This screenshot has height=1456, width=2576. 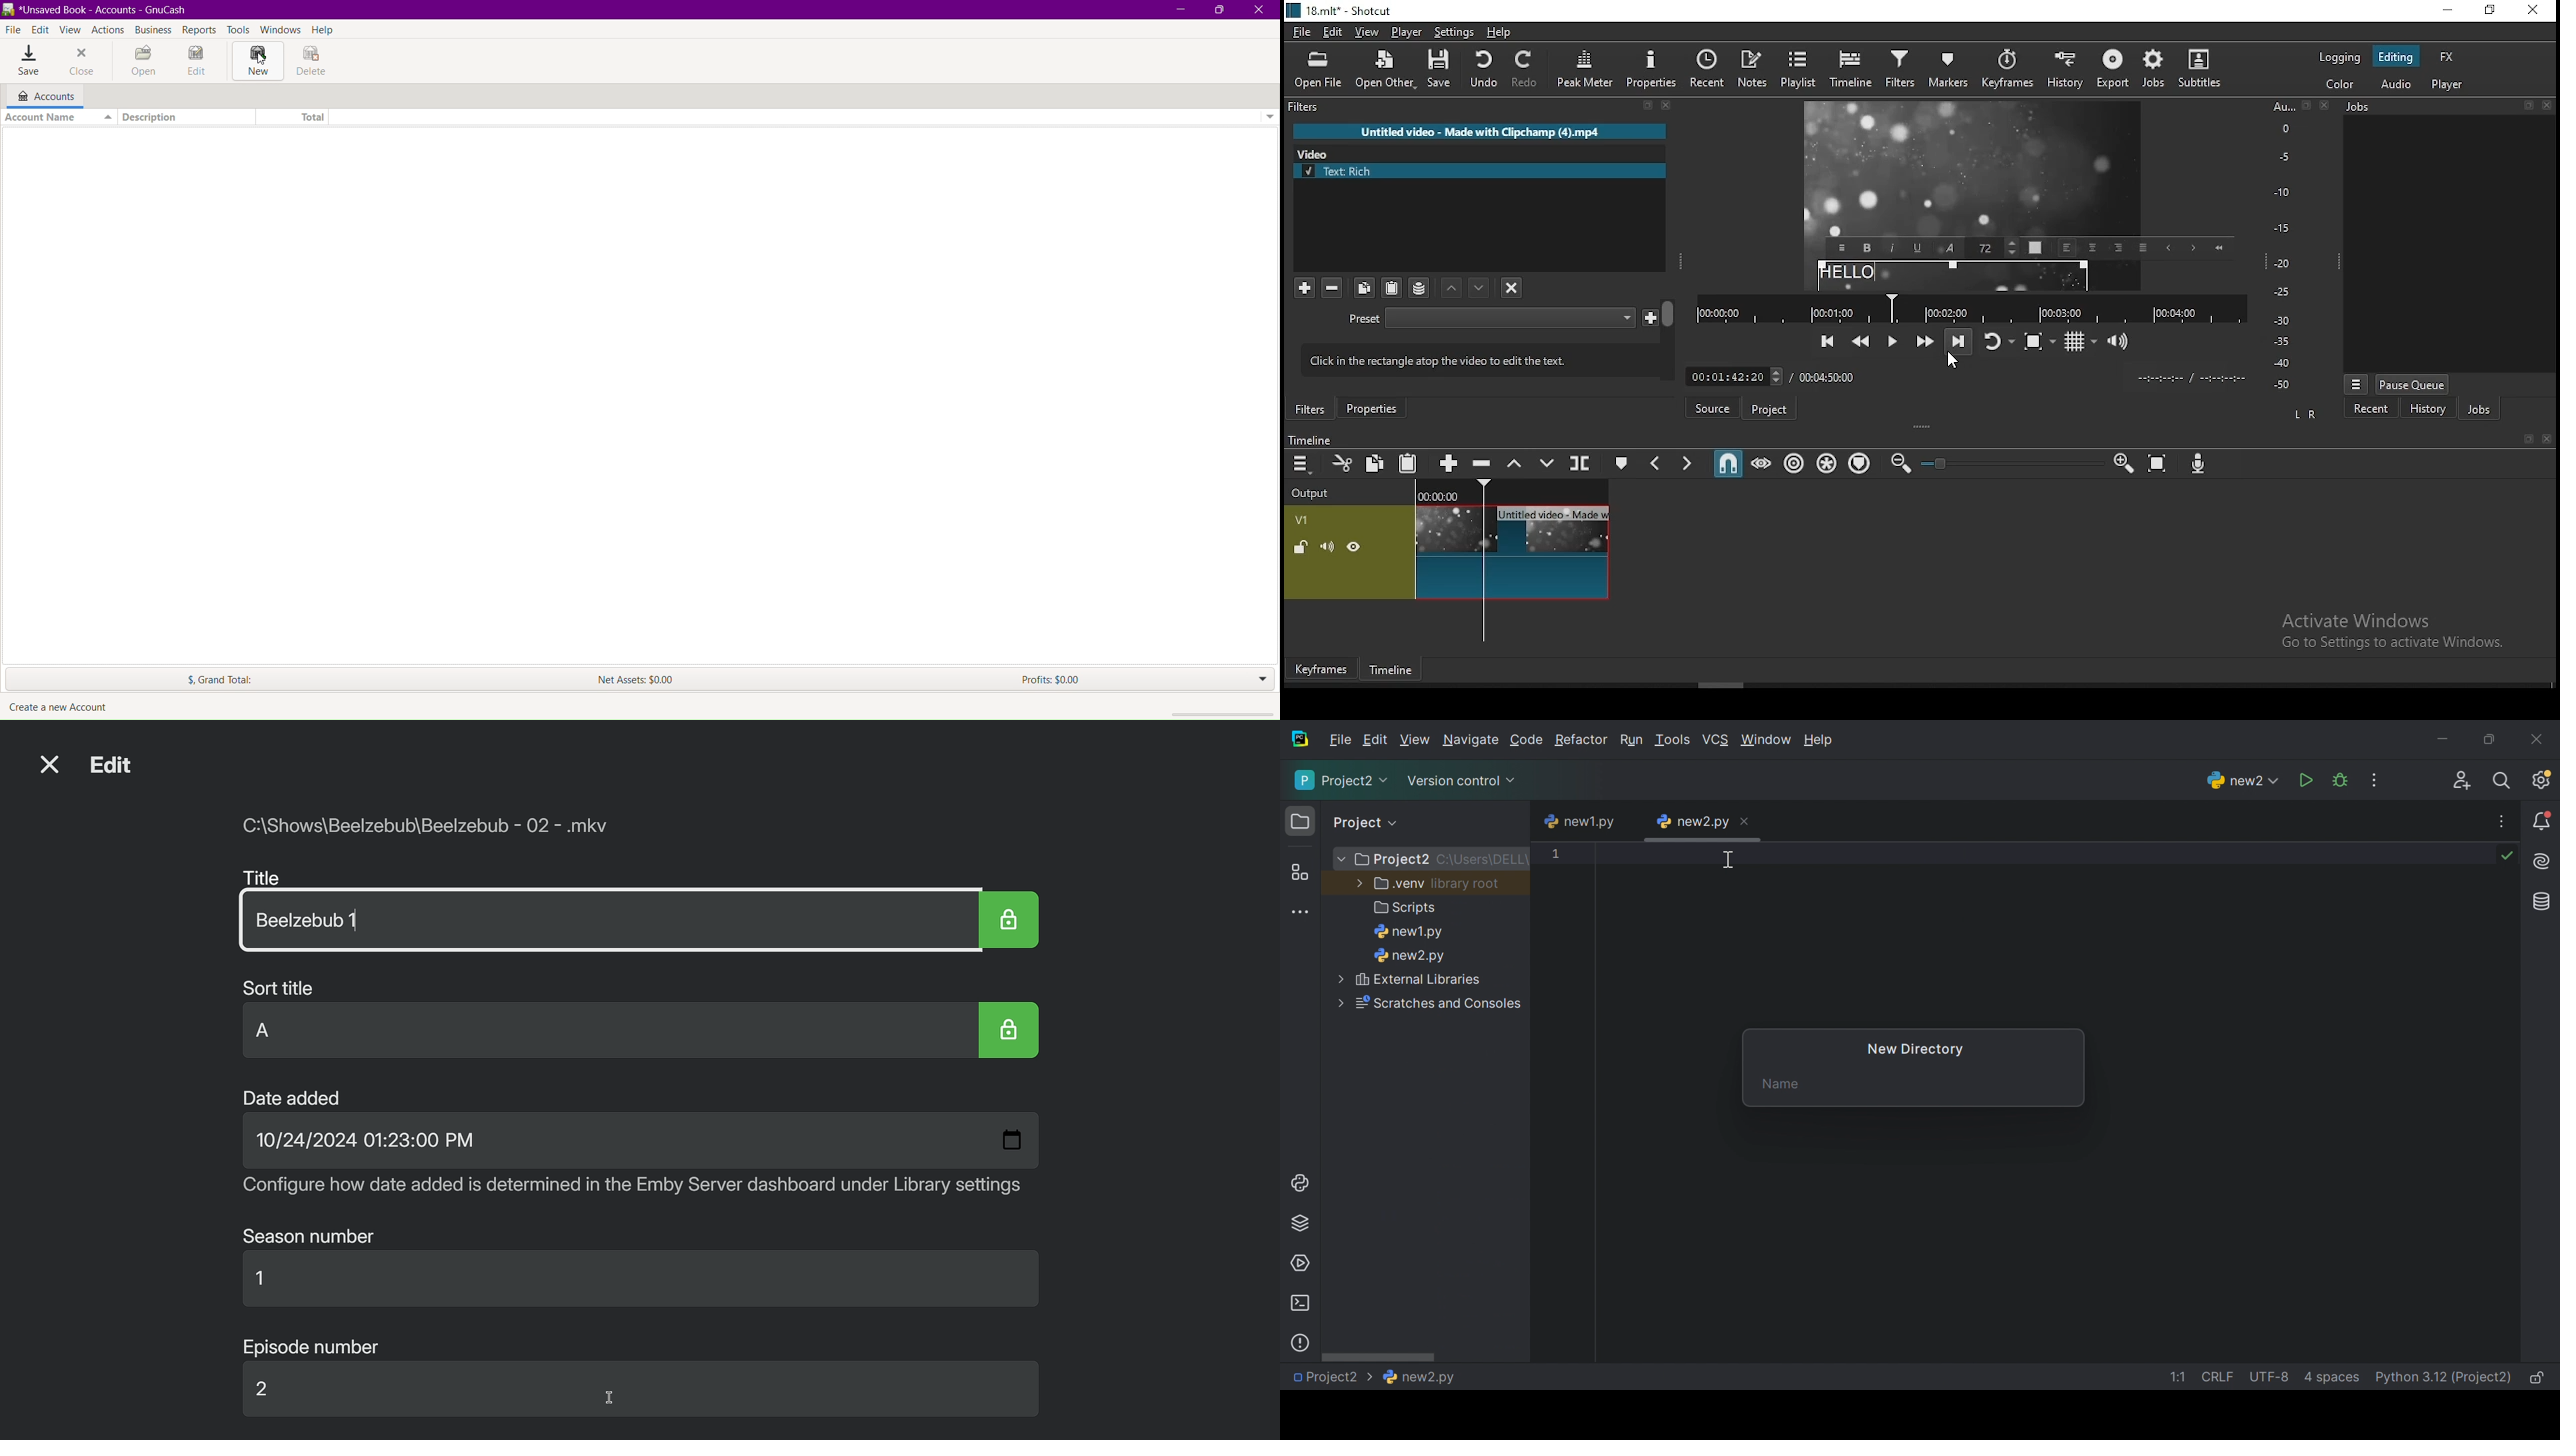 I want to click on lick in the rectangle atop the video to edit the text., so click(x=1471, y=358).